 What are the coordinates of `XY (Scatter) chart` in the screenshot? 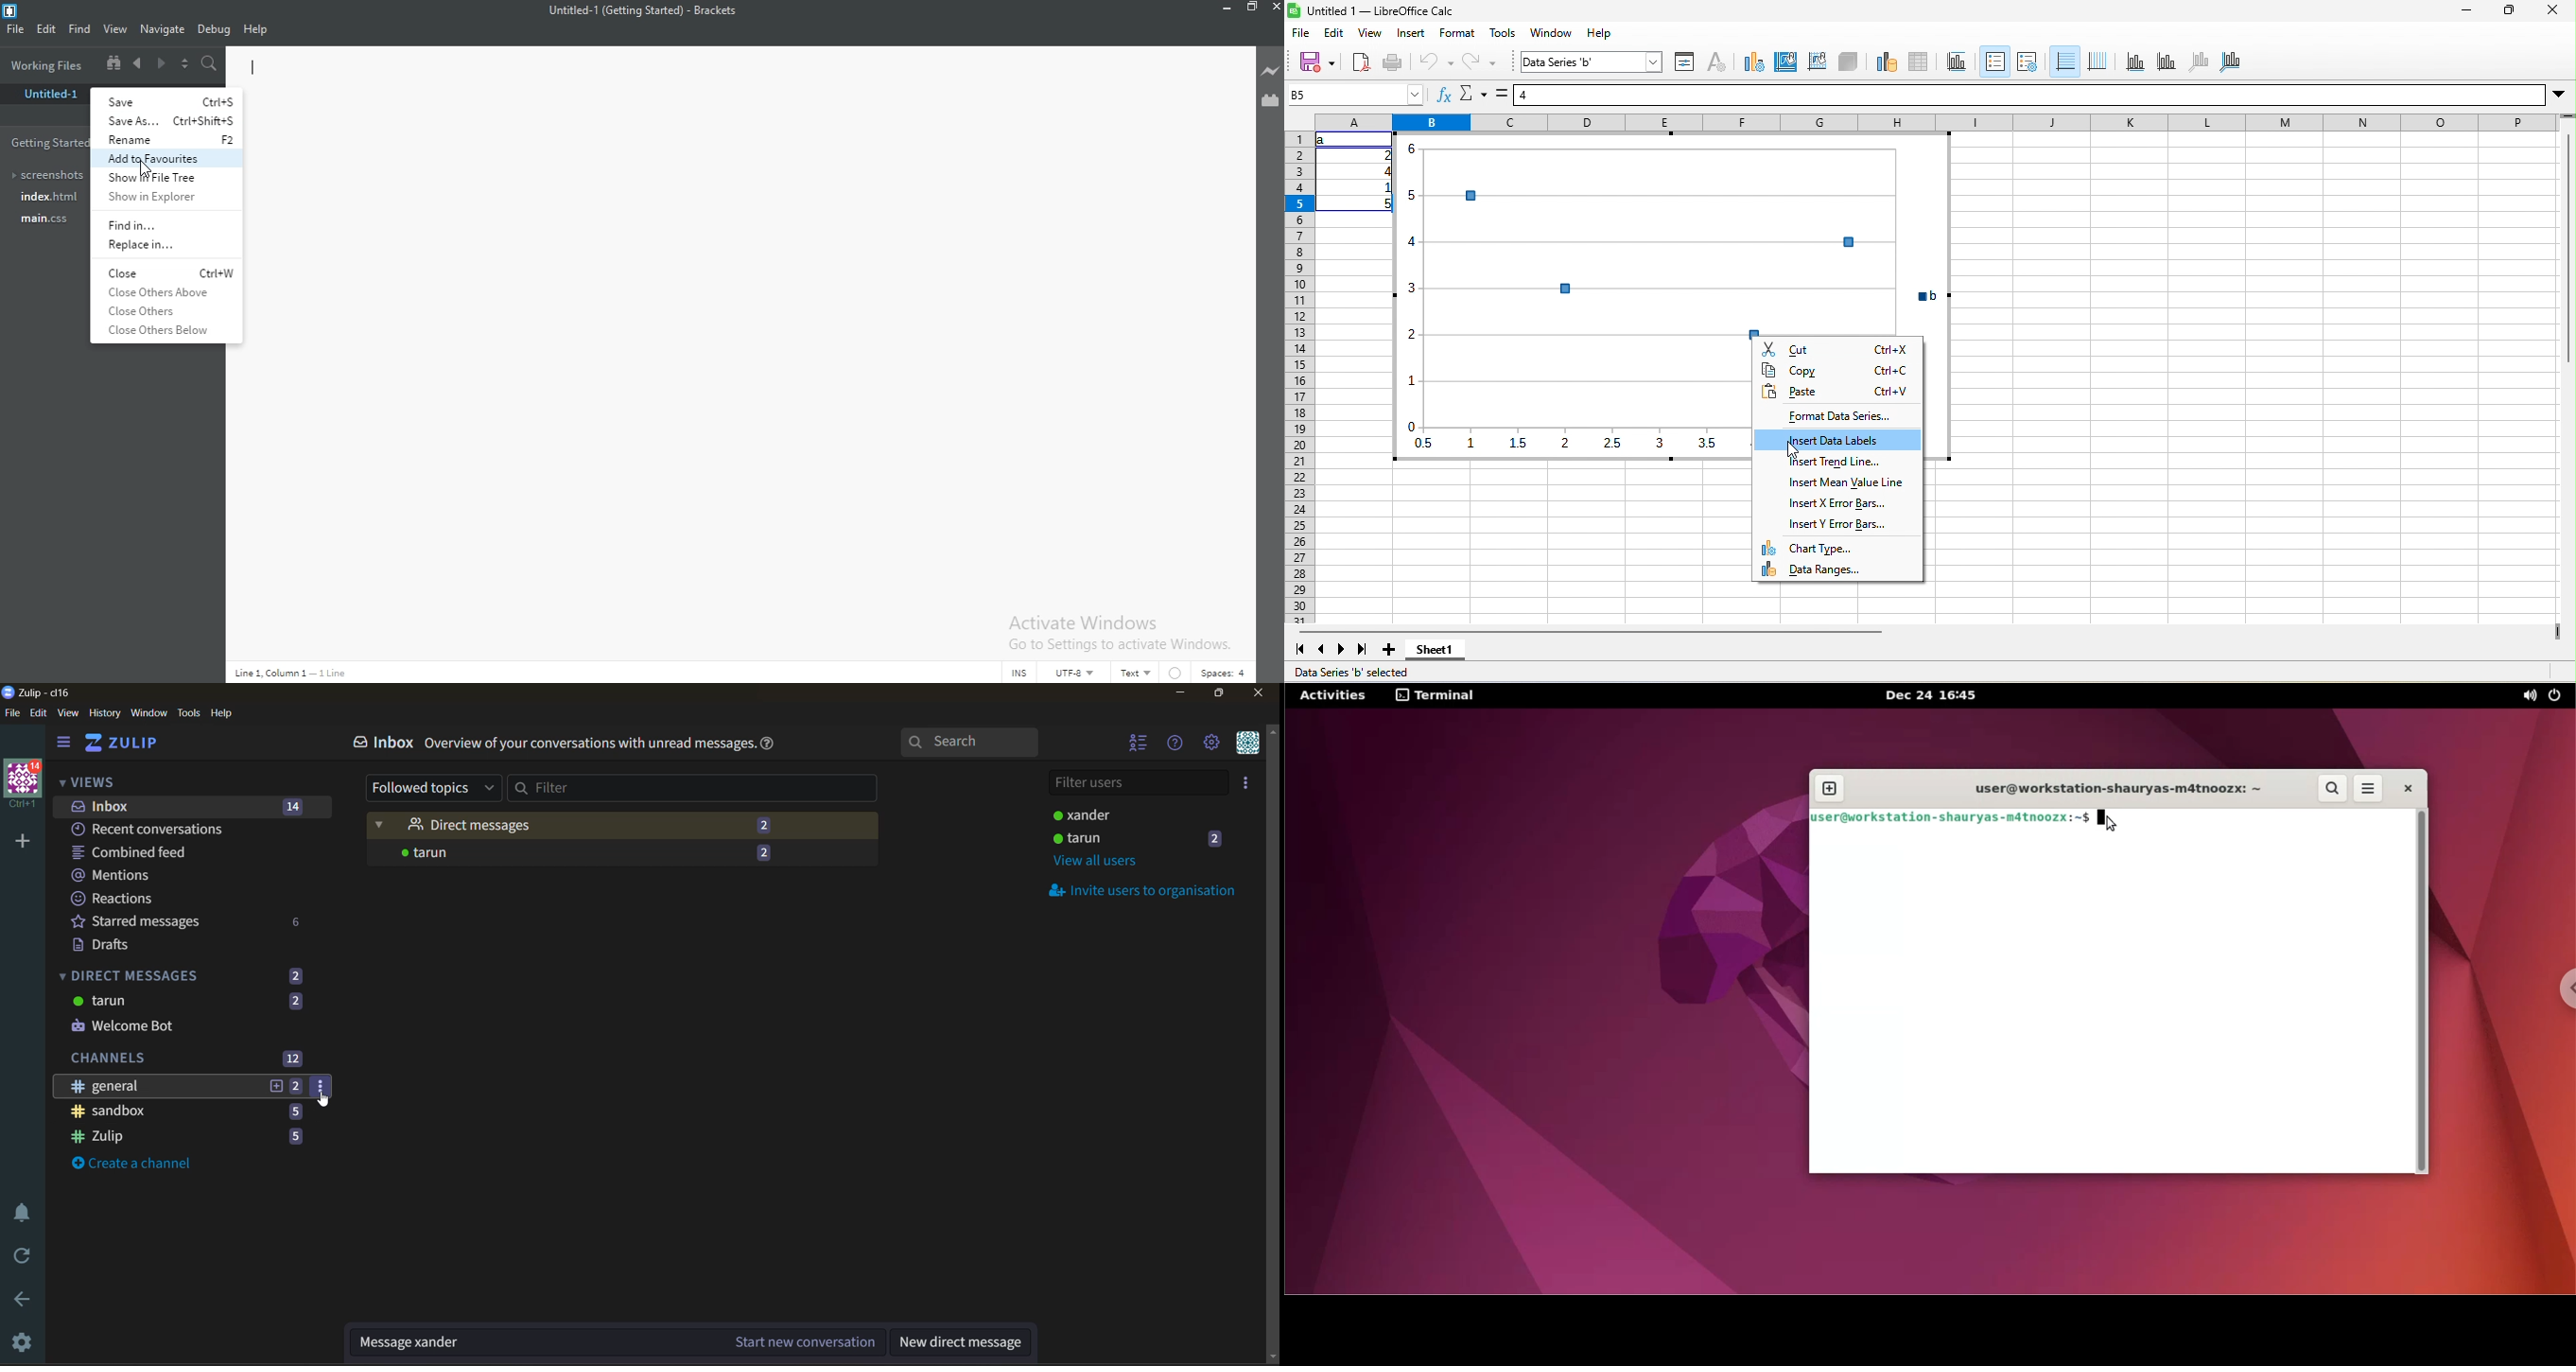 It's located at (1672, 235).